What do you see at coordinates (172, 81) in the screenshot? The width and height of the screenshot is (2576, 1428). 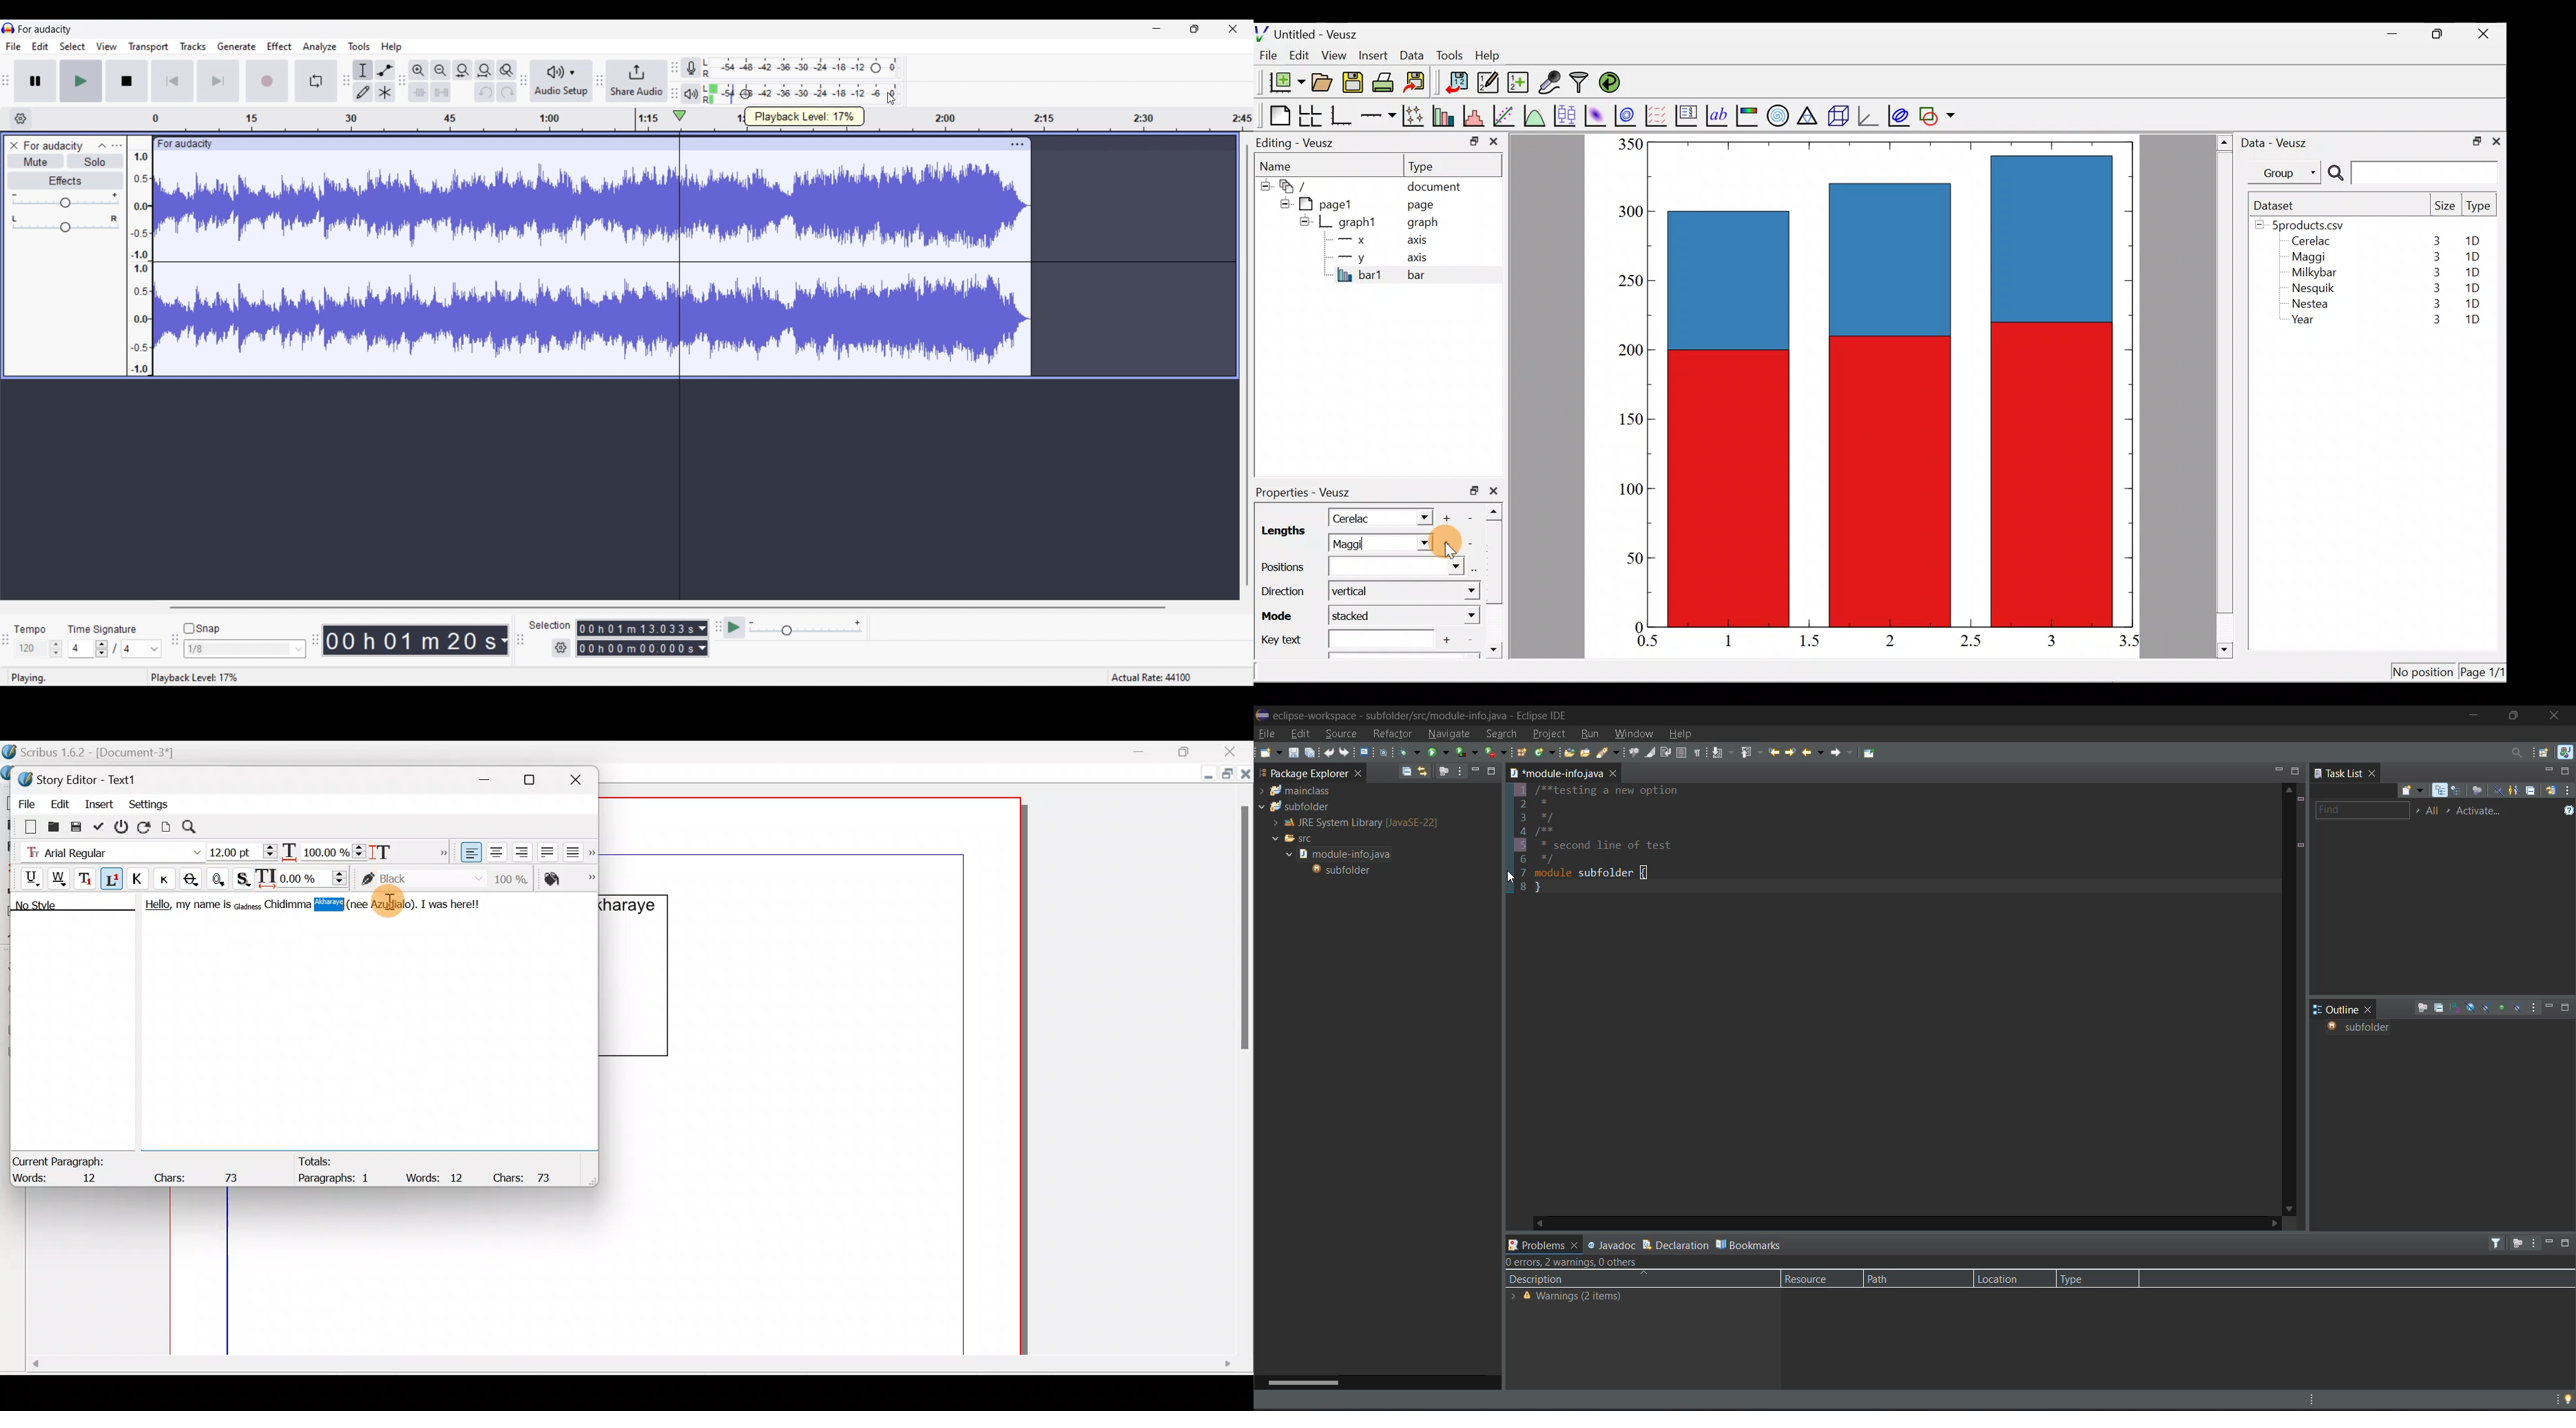 I see `Skip/Select to start` at bounding box center [172, 81].